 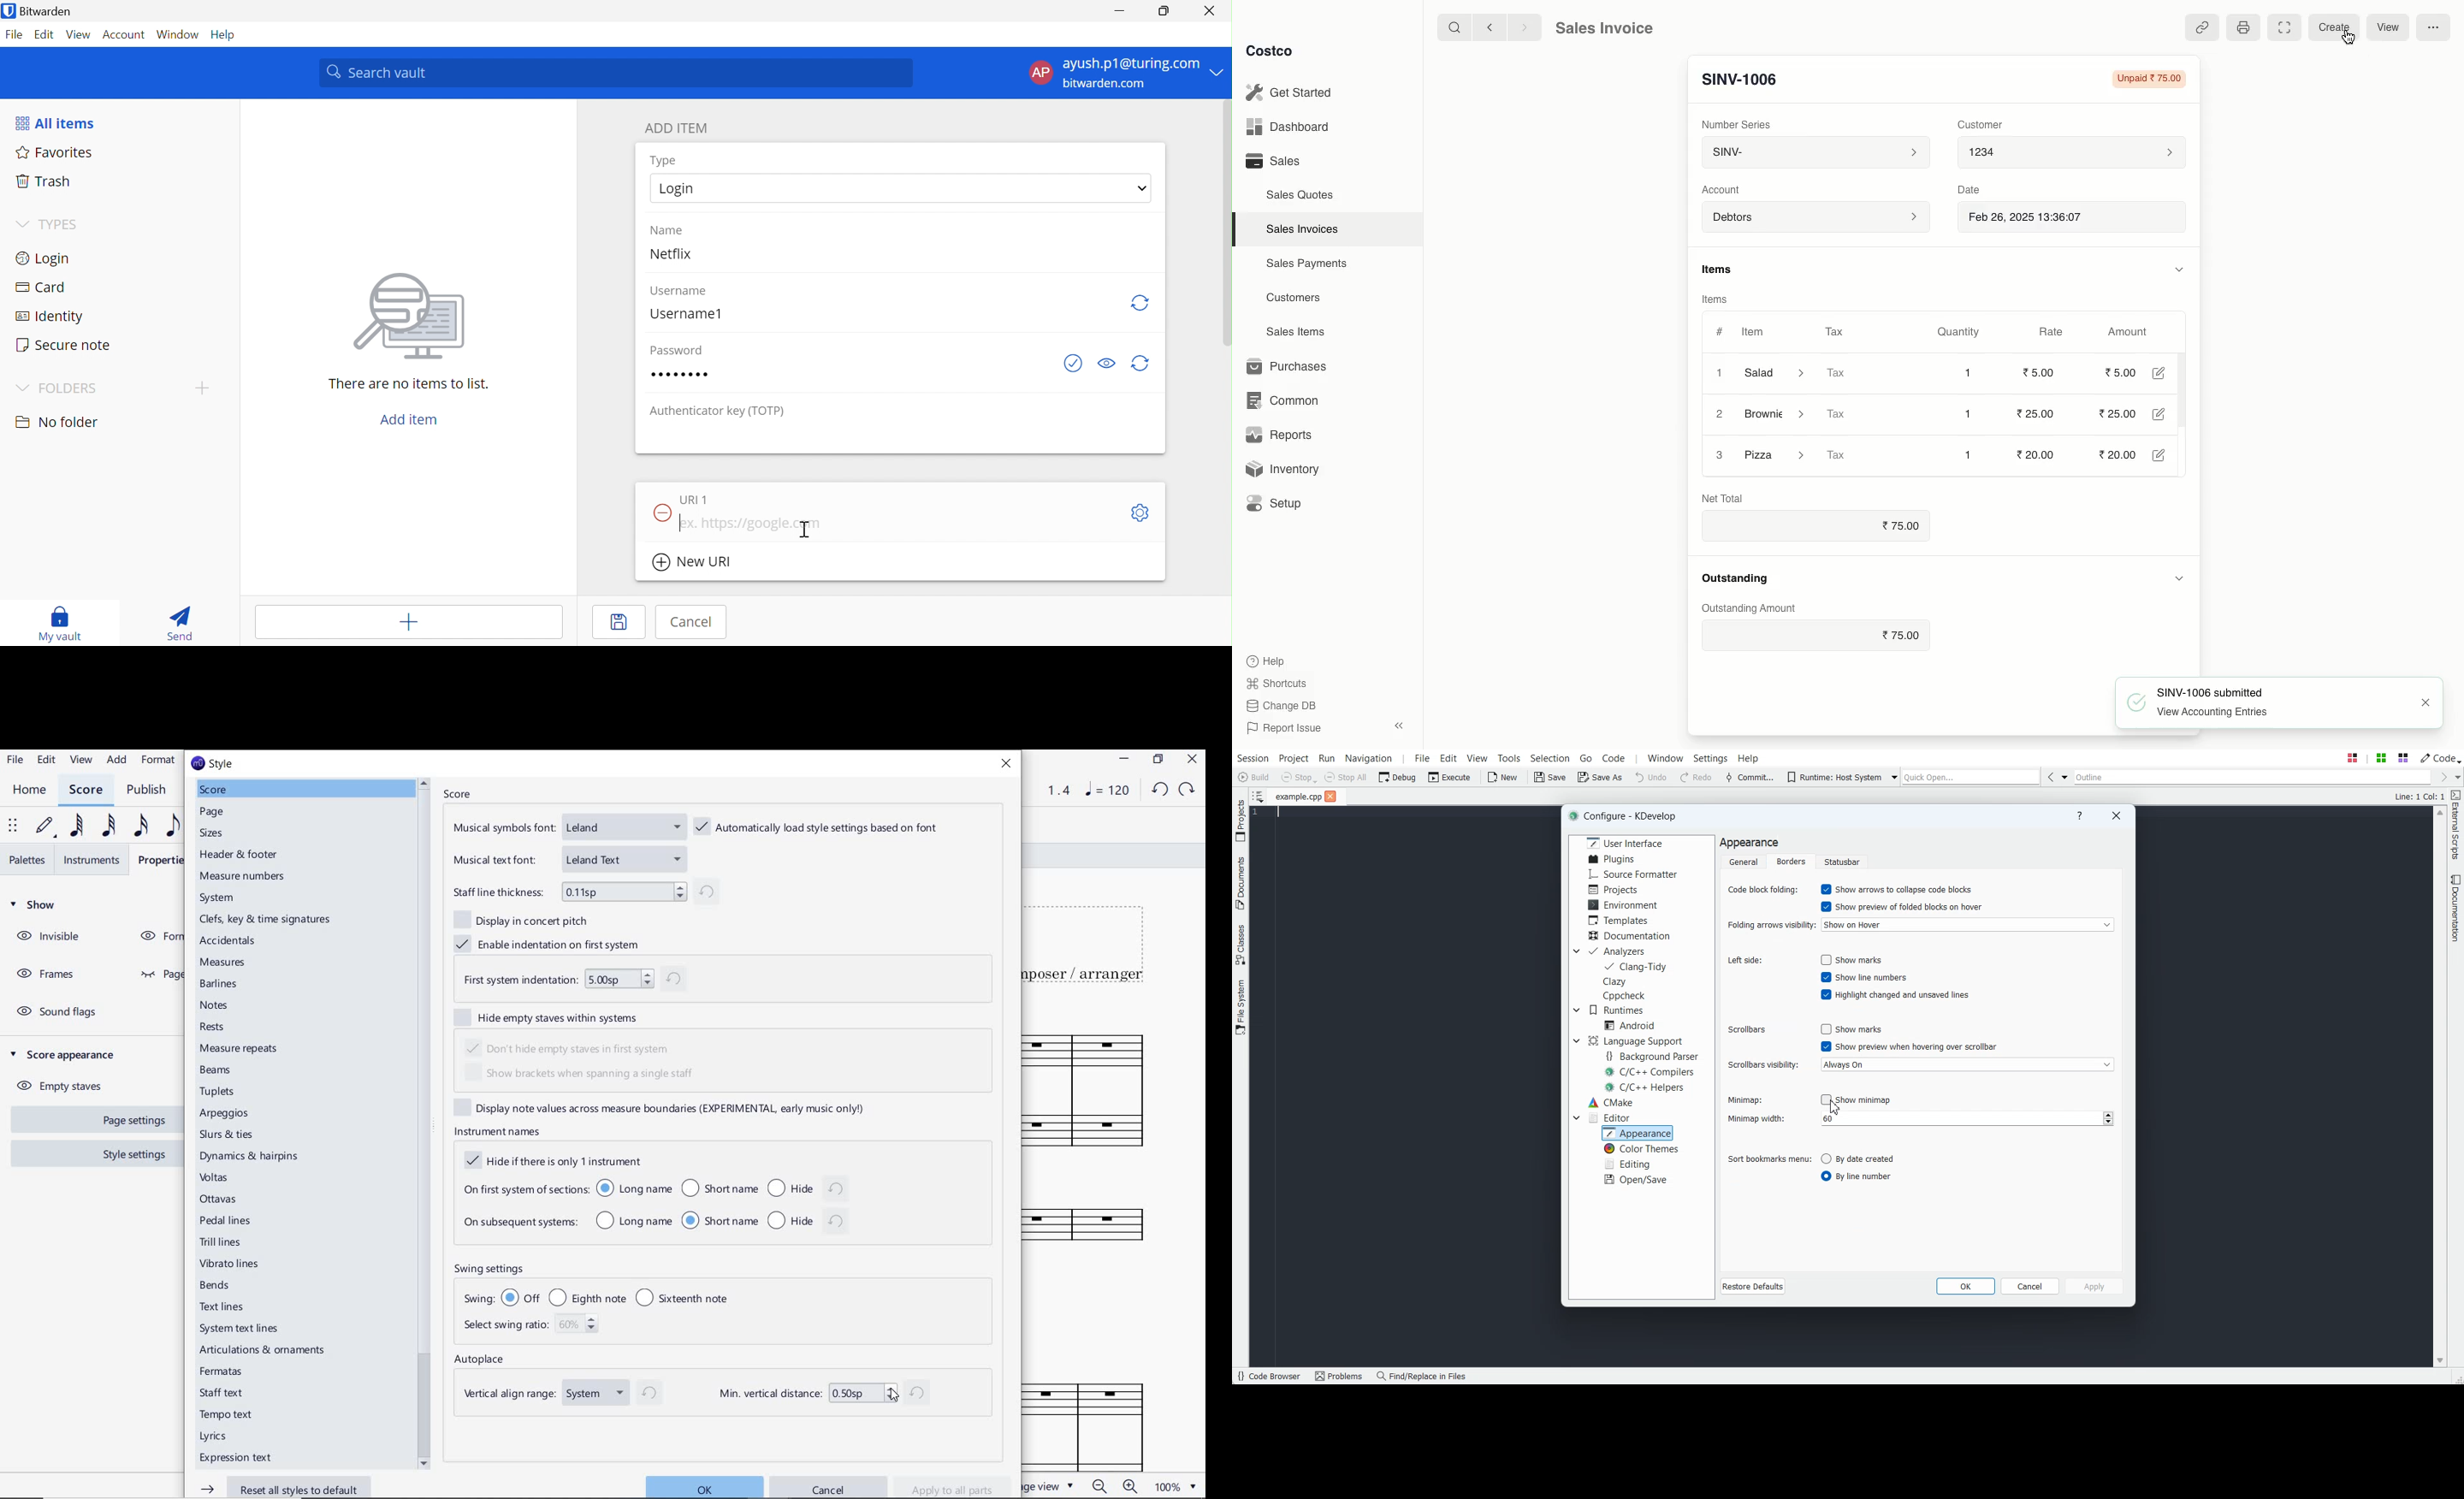 What do you see at coordinates (214, 1005) in the screenshot?
I see `notes` at bounding box center [214, 1005].